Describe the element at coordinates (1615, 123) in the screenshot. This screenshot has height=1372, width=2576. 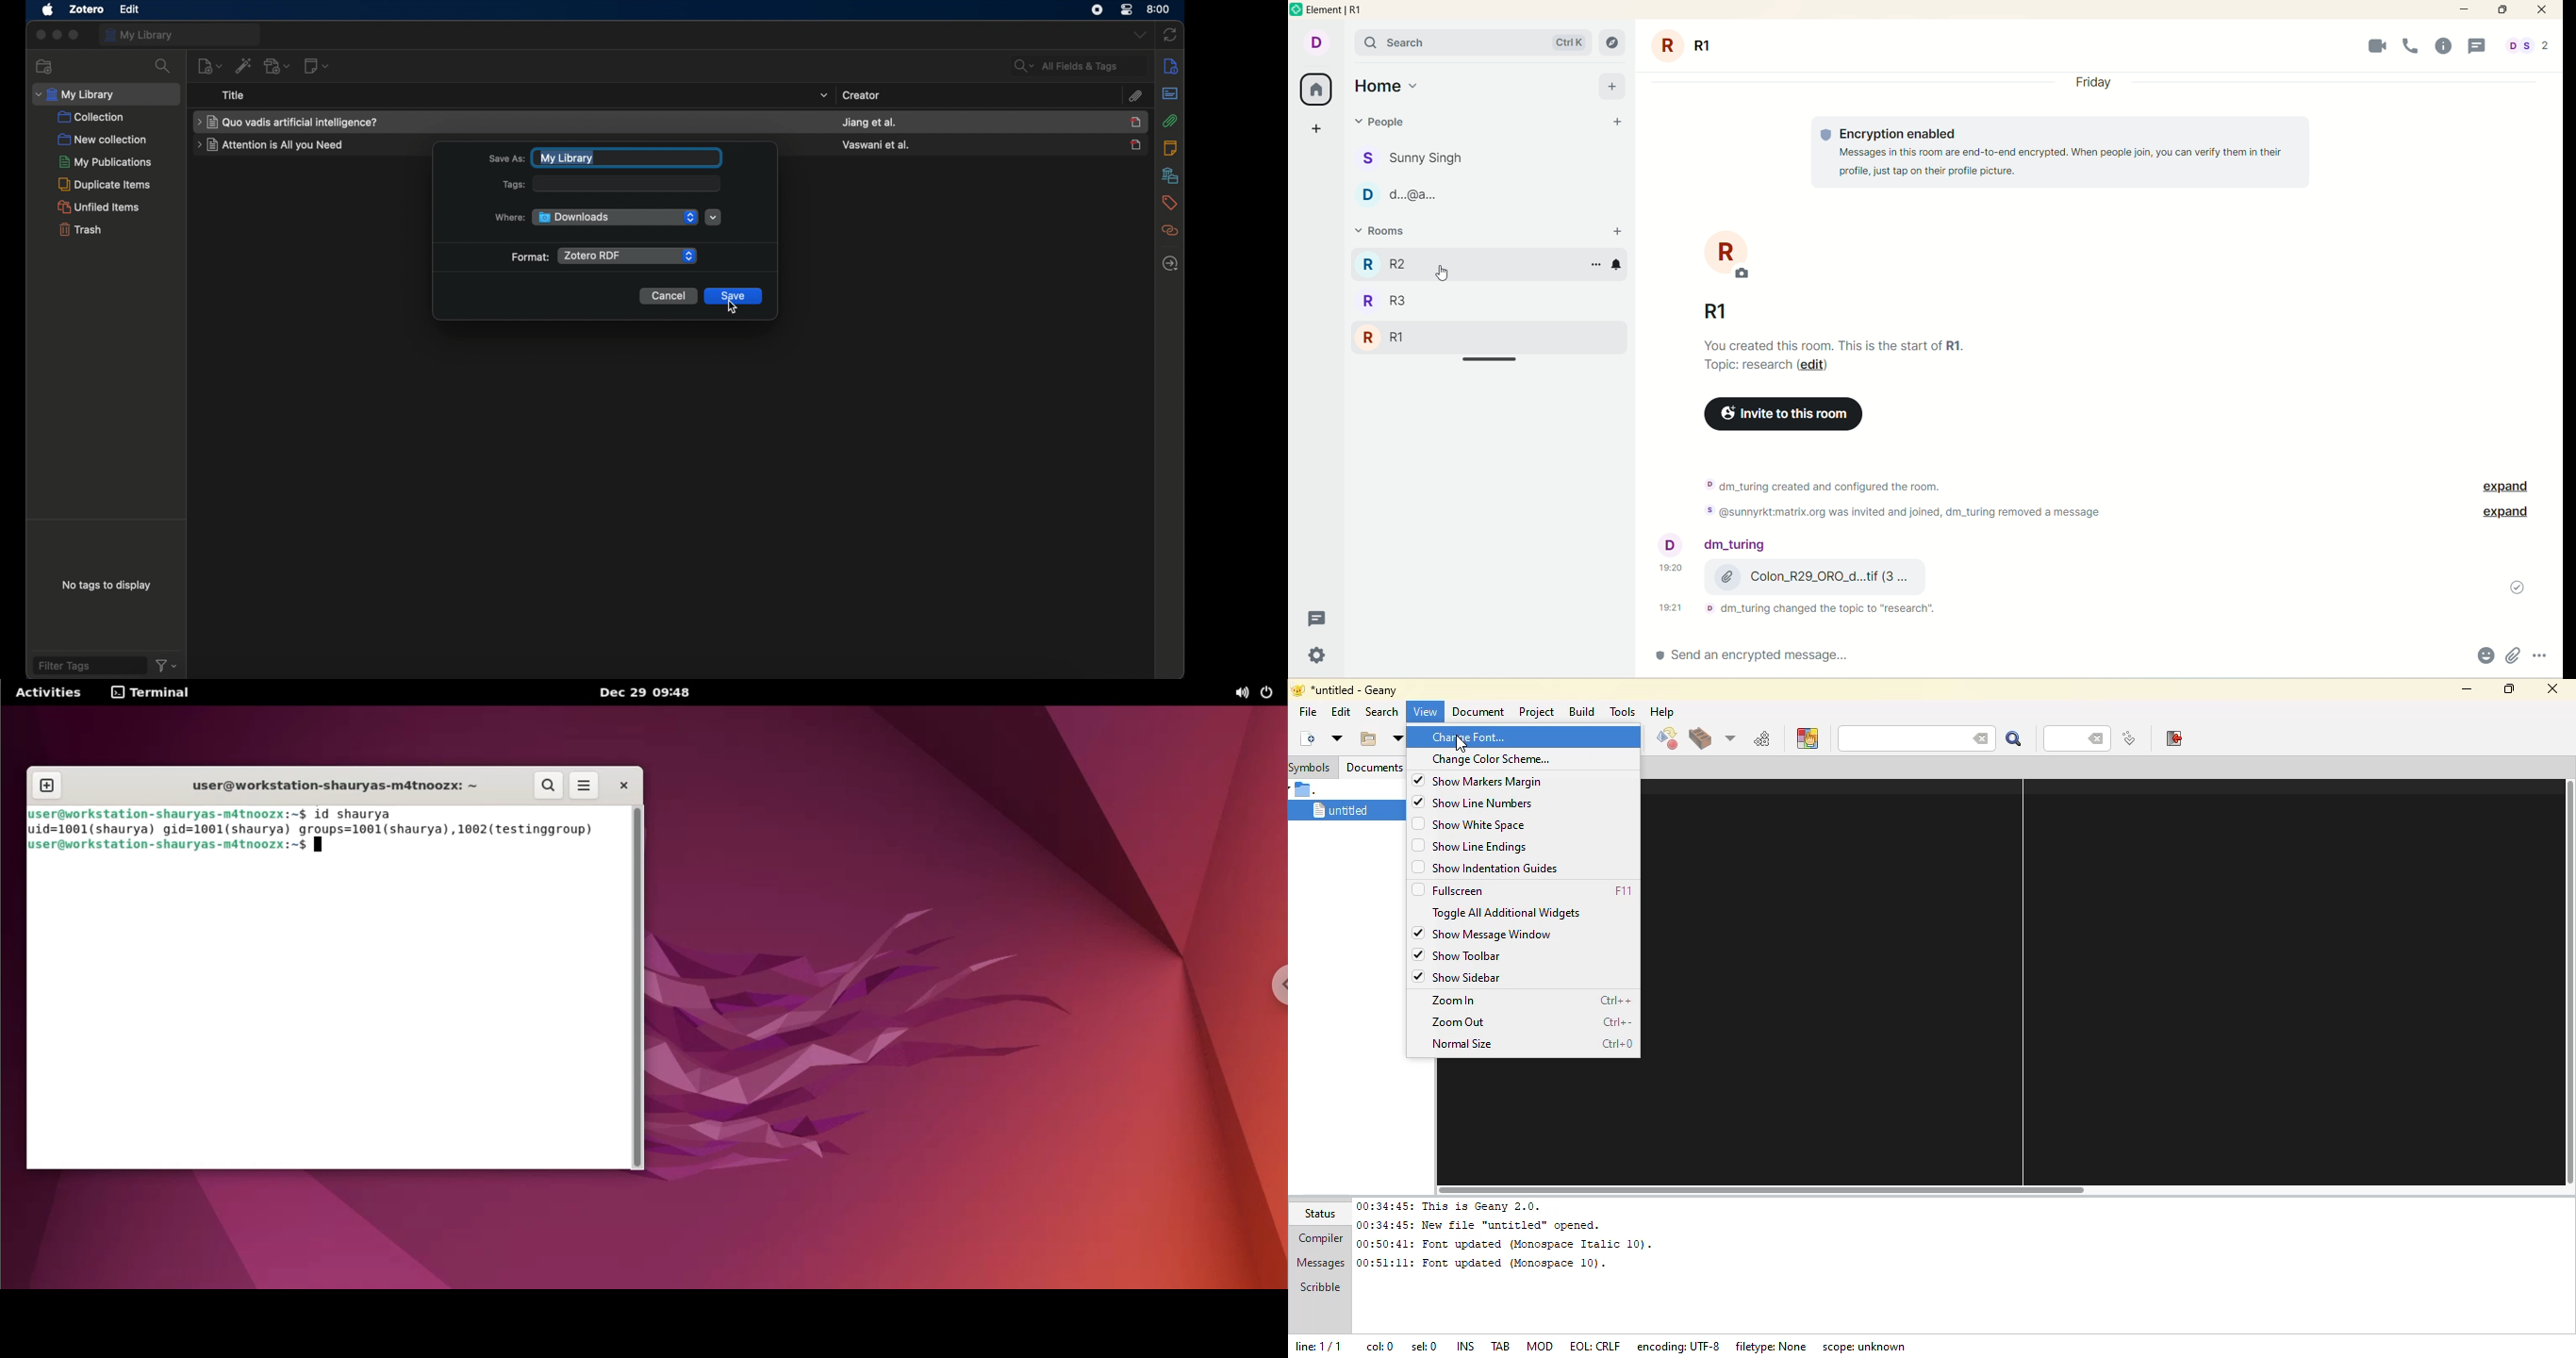
I see `start chat` at that location.